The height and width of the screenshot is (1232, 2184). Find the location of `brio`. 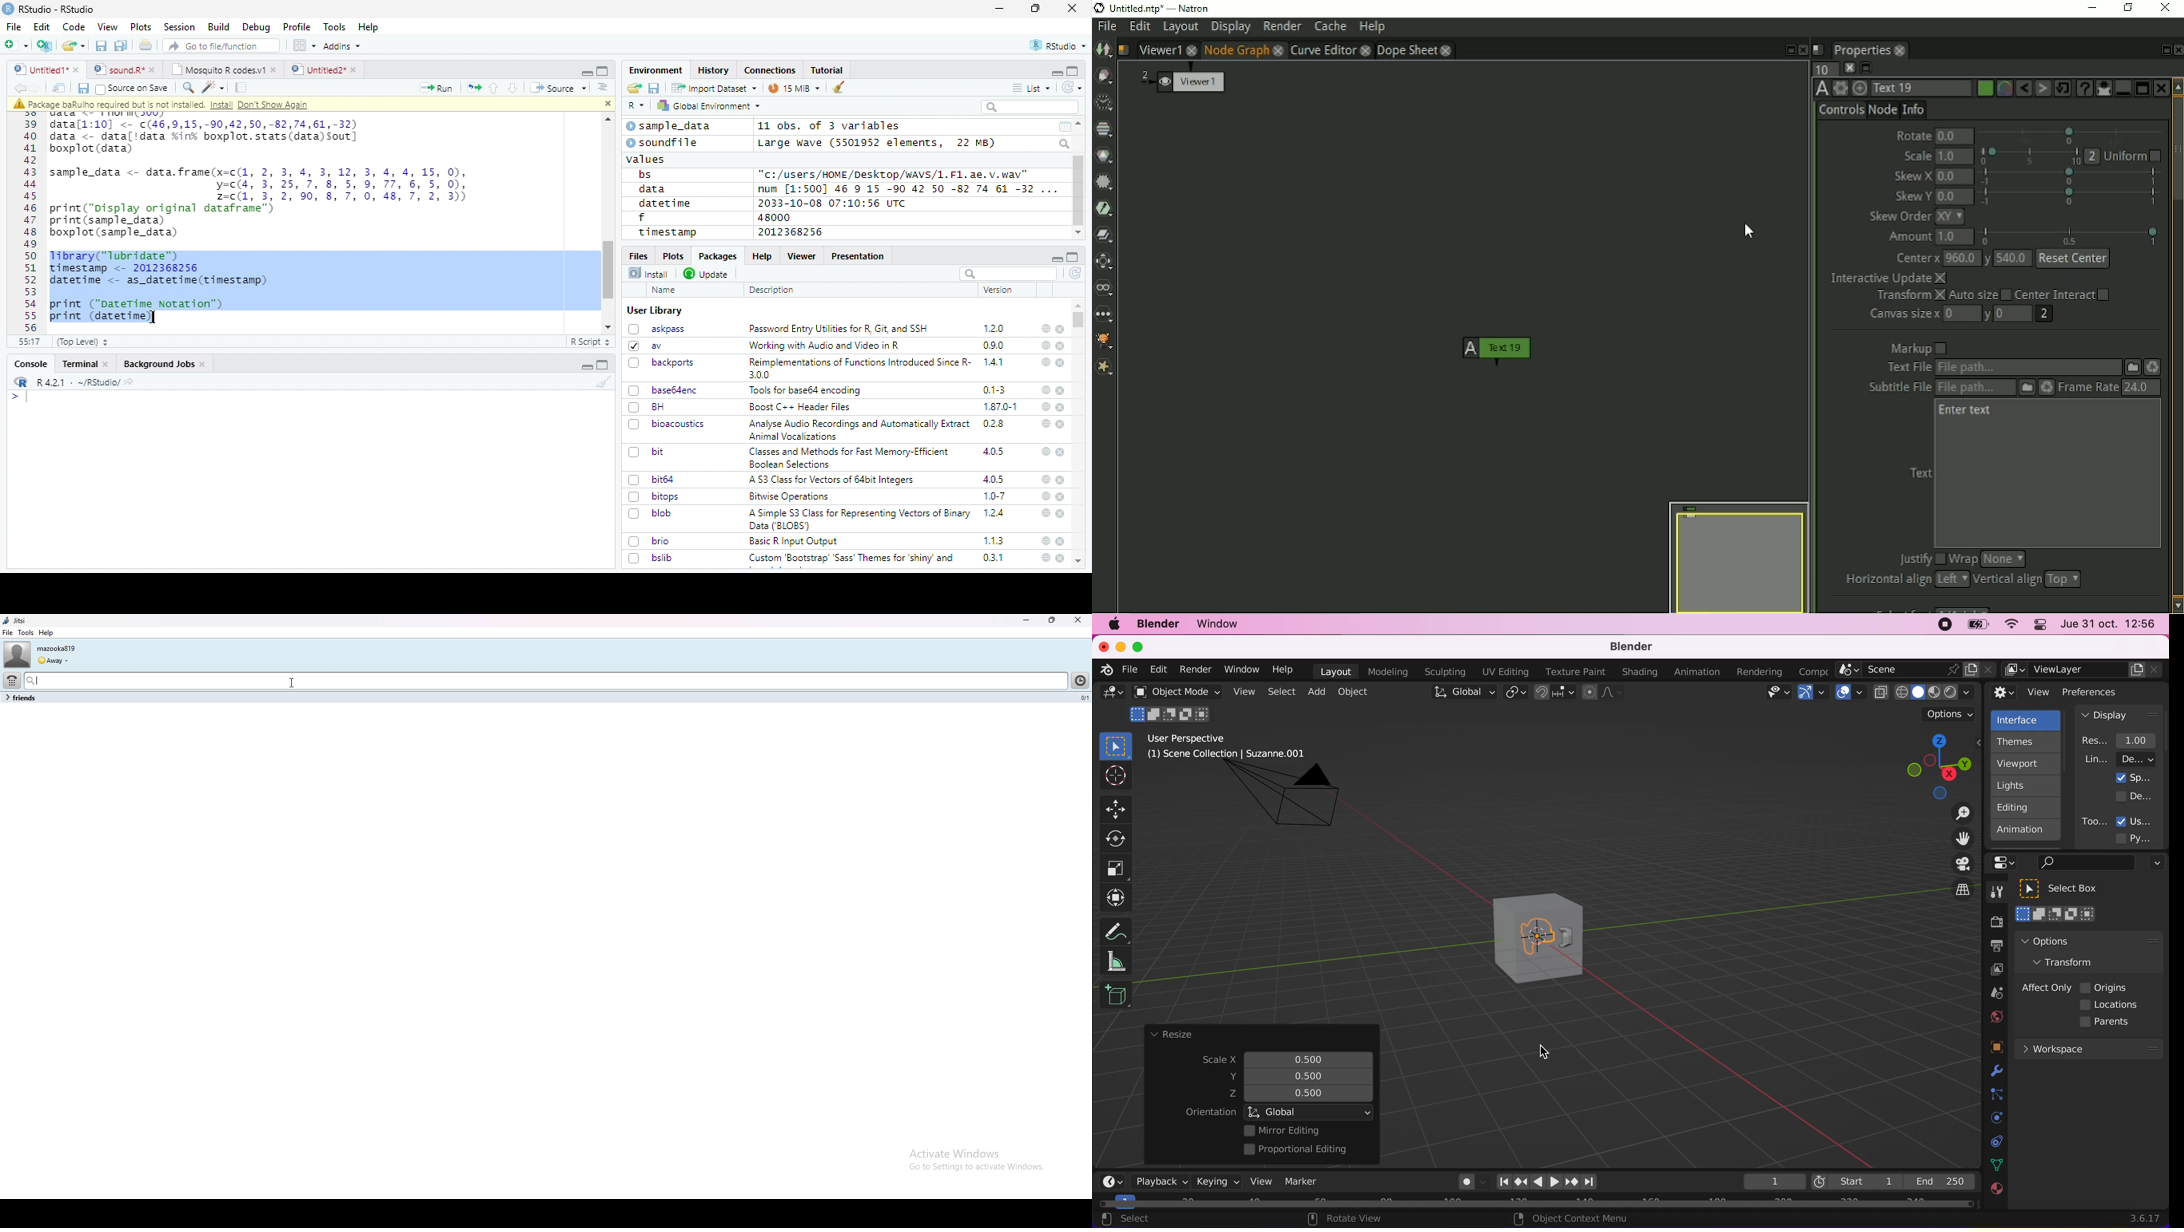

brio is located at coordinates (649, 542).